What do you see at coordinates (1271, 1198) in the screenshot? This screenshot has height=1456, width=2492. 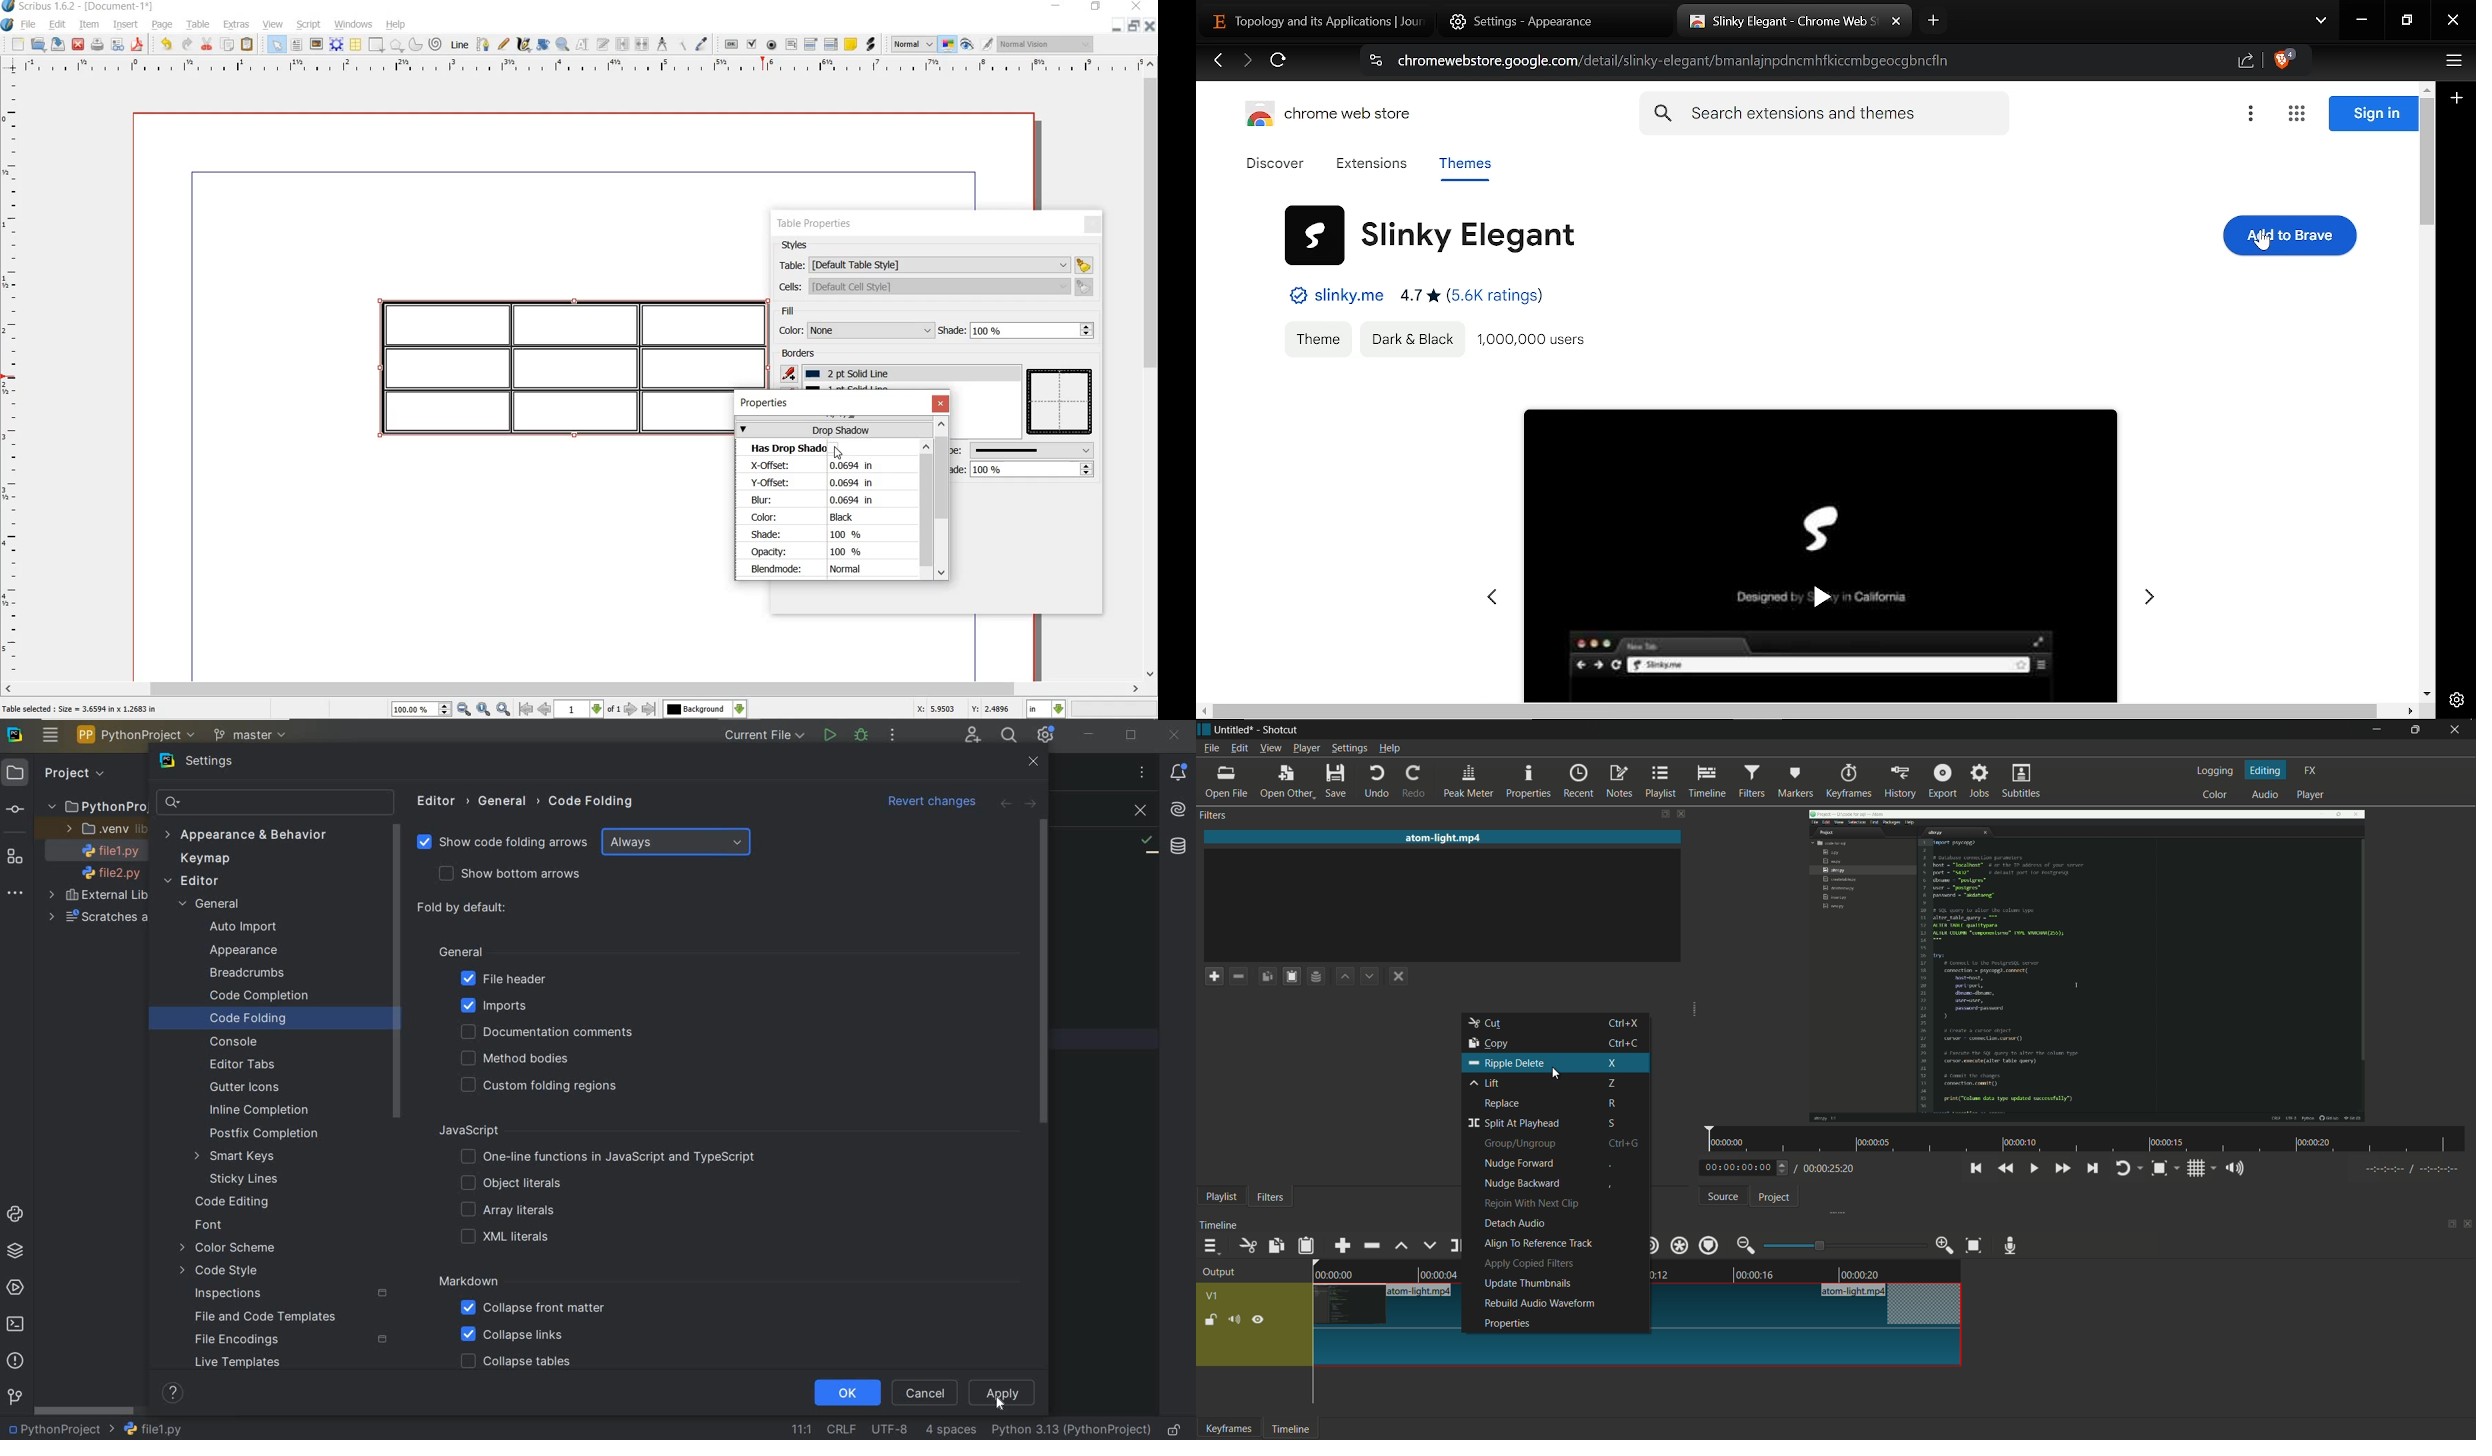 I see `filters` at bounding box center [1271, 1198].